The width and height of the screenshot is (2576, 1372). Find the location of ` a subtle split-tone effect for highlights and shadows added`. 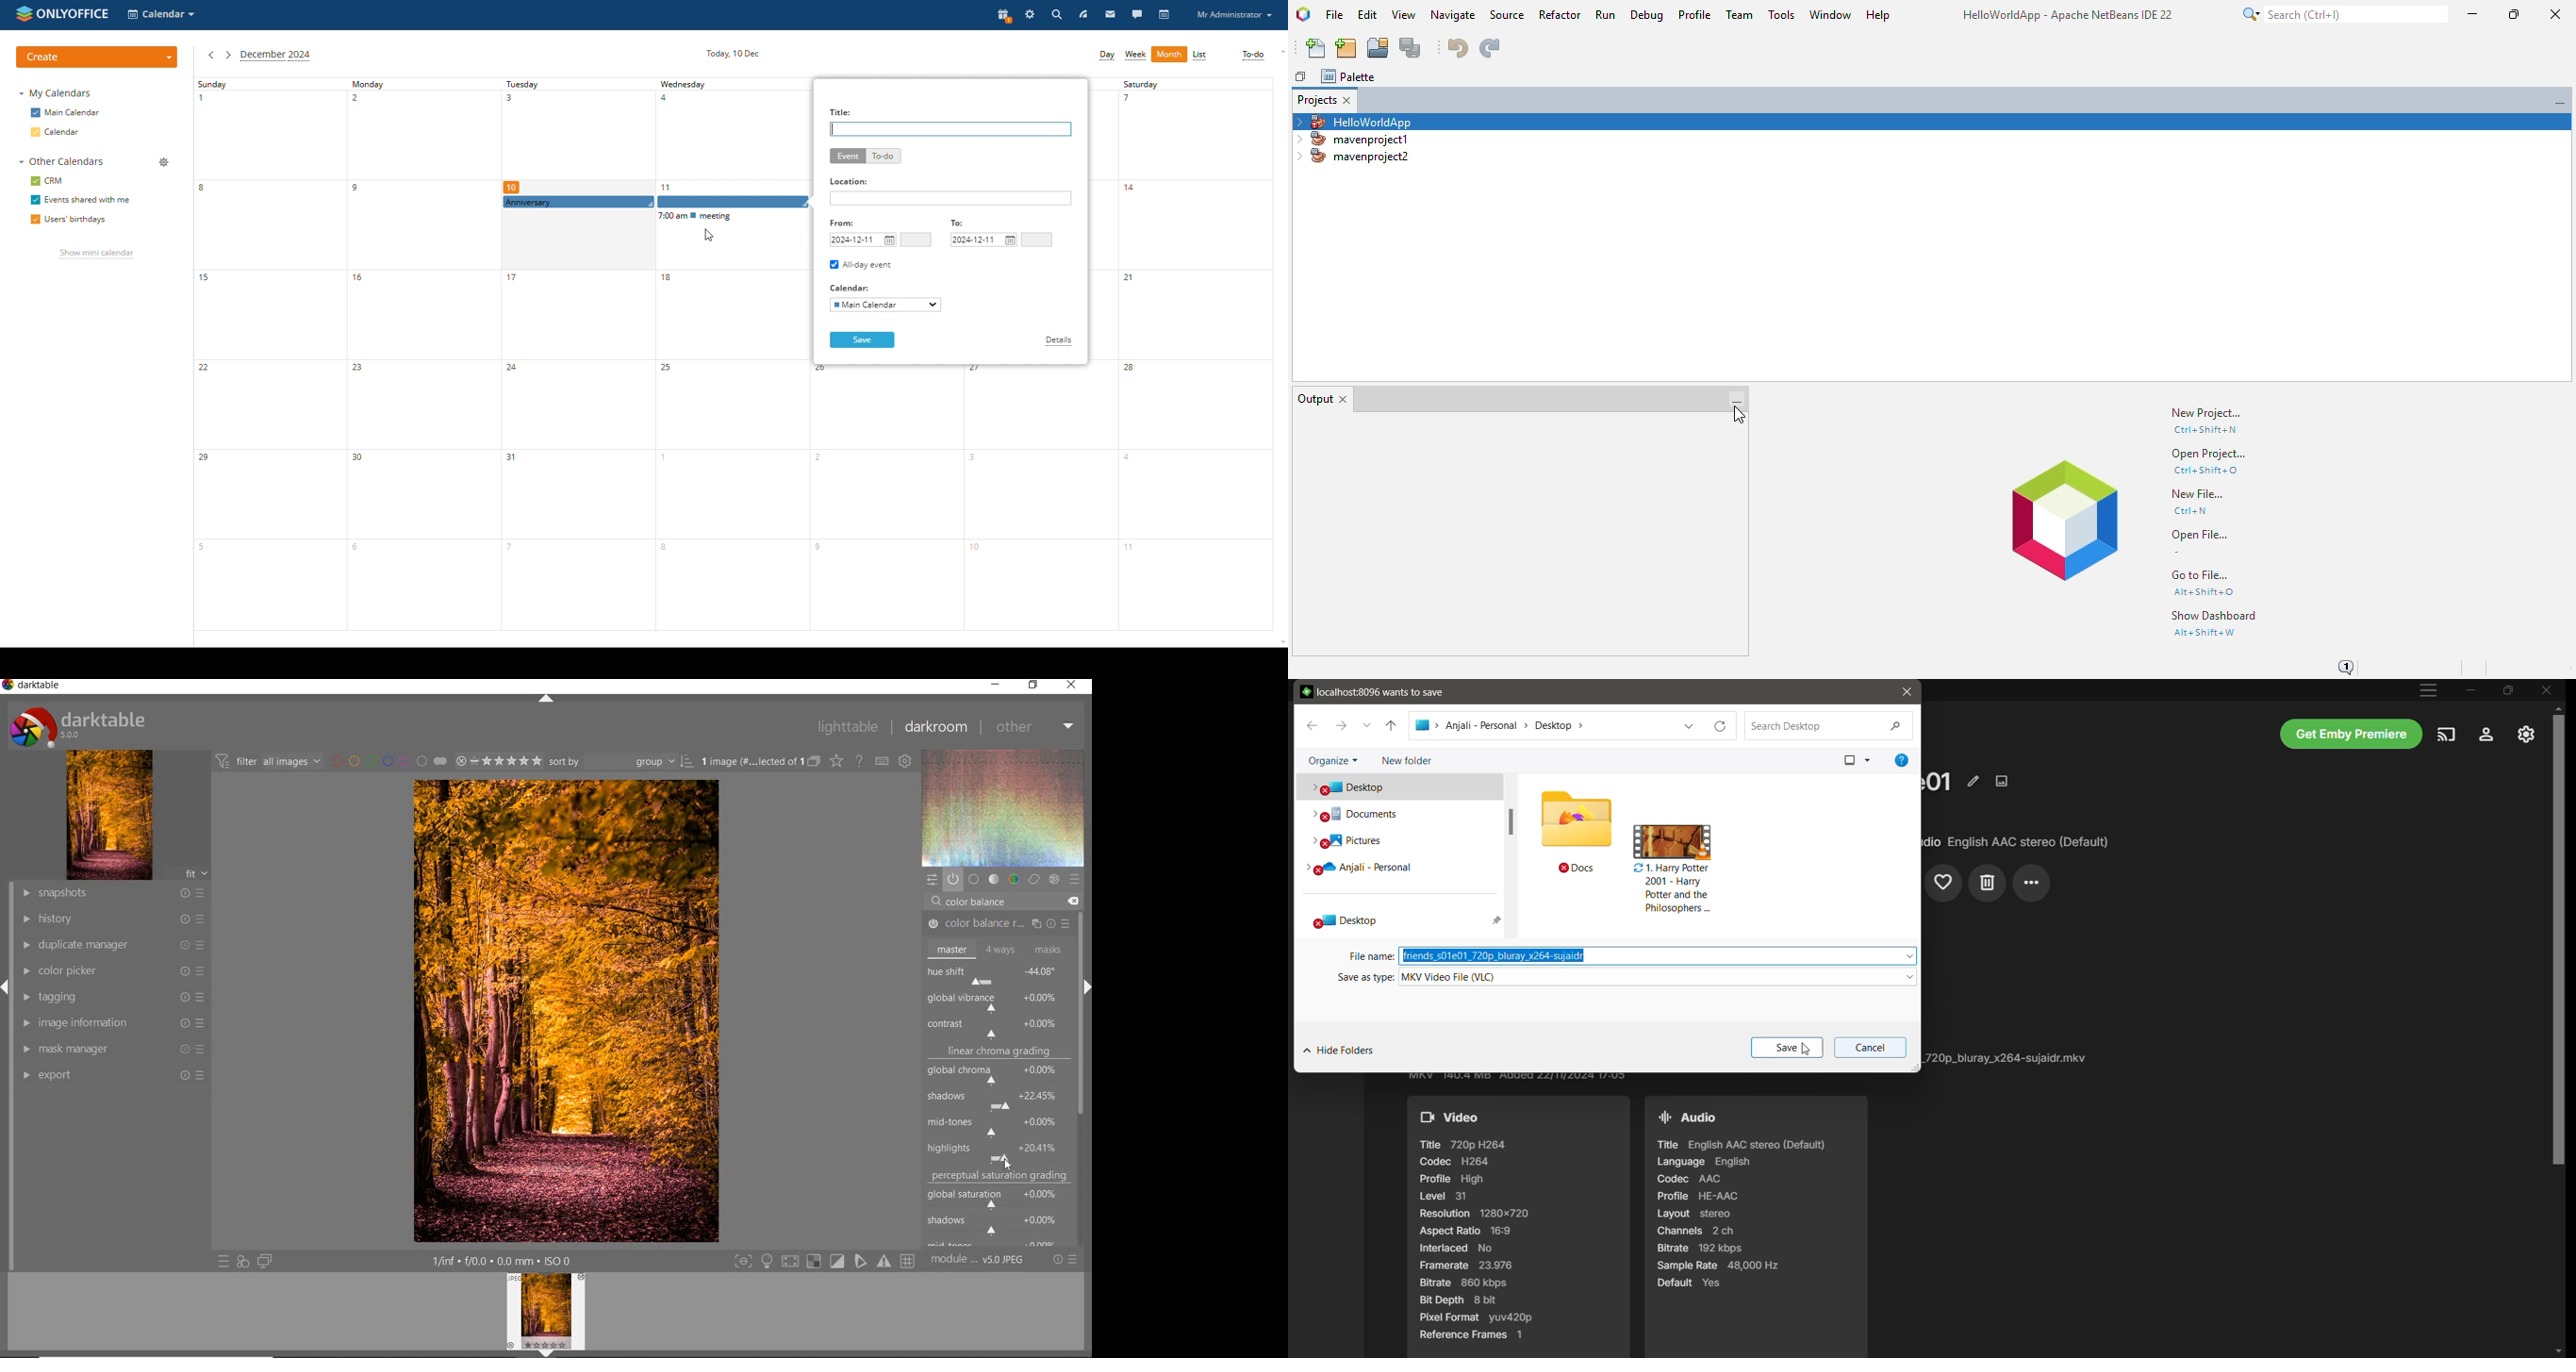

 a subtle split-tone effect for highlights and shadows added is located at coordinates (566, 1012).